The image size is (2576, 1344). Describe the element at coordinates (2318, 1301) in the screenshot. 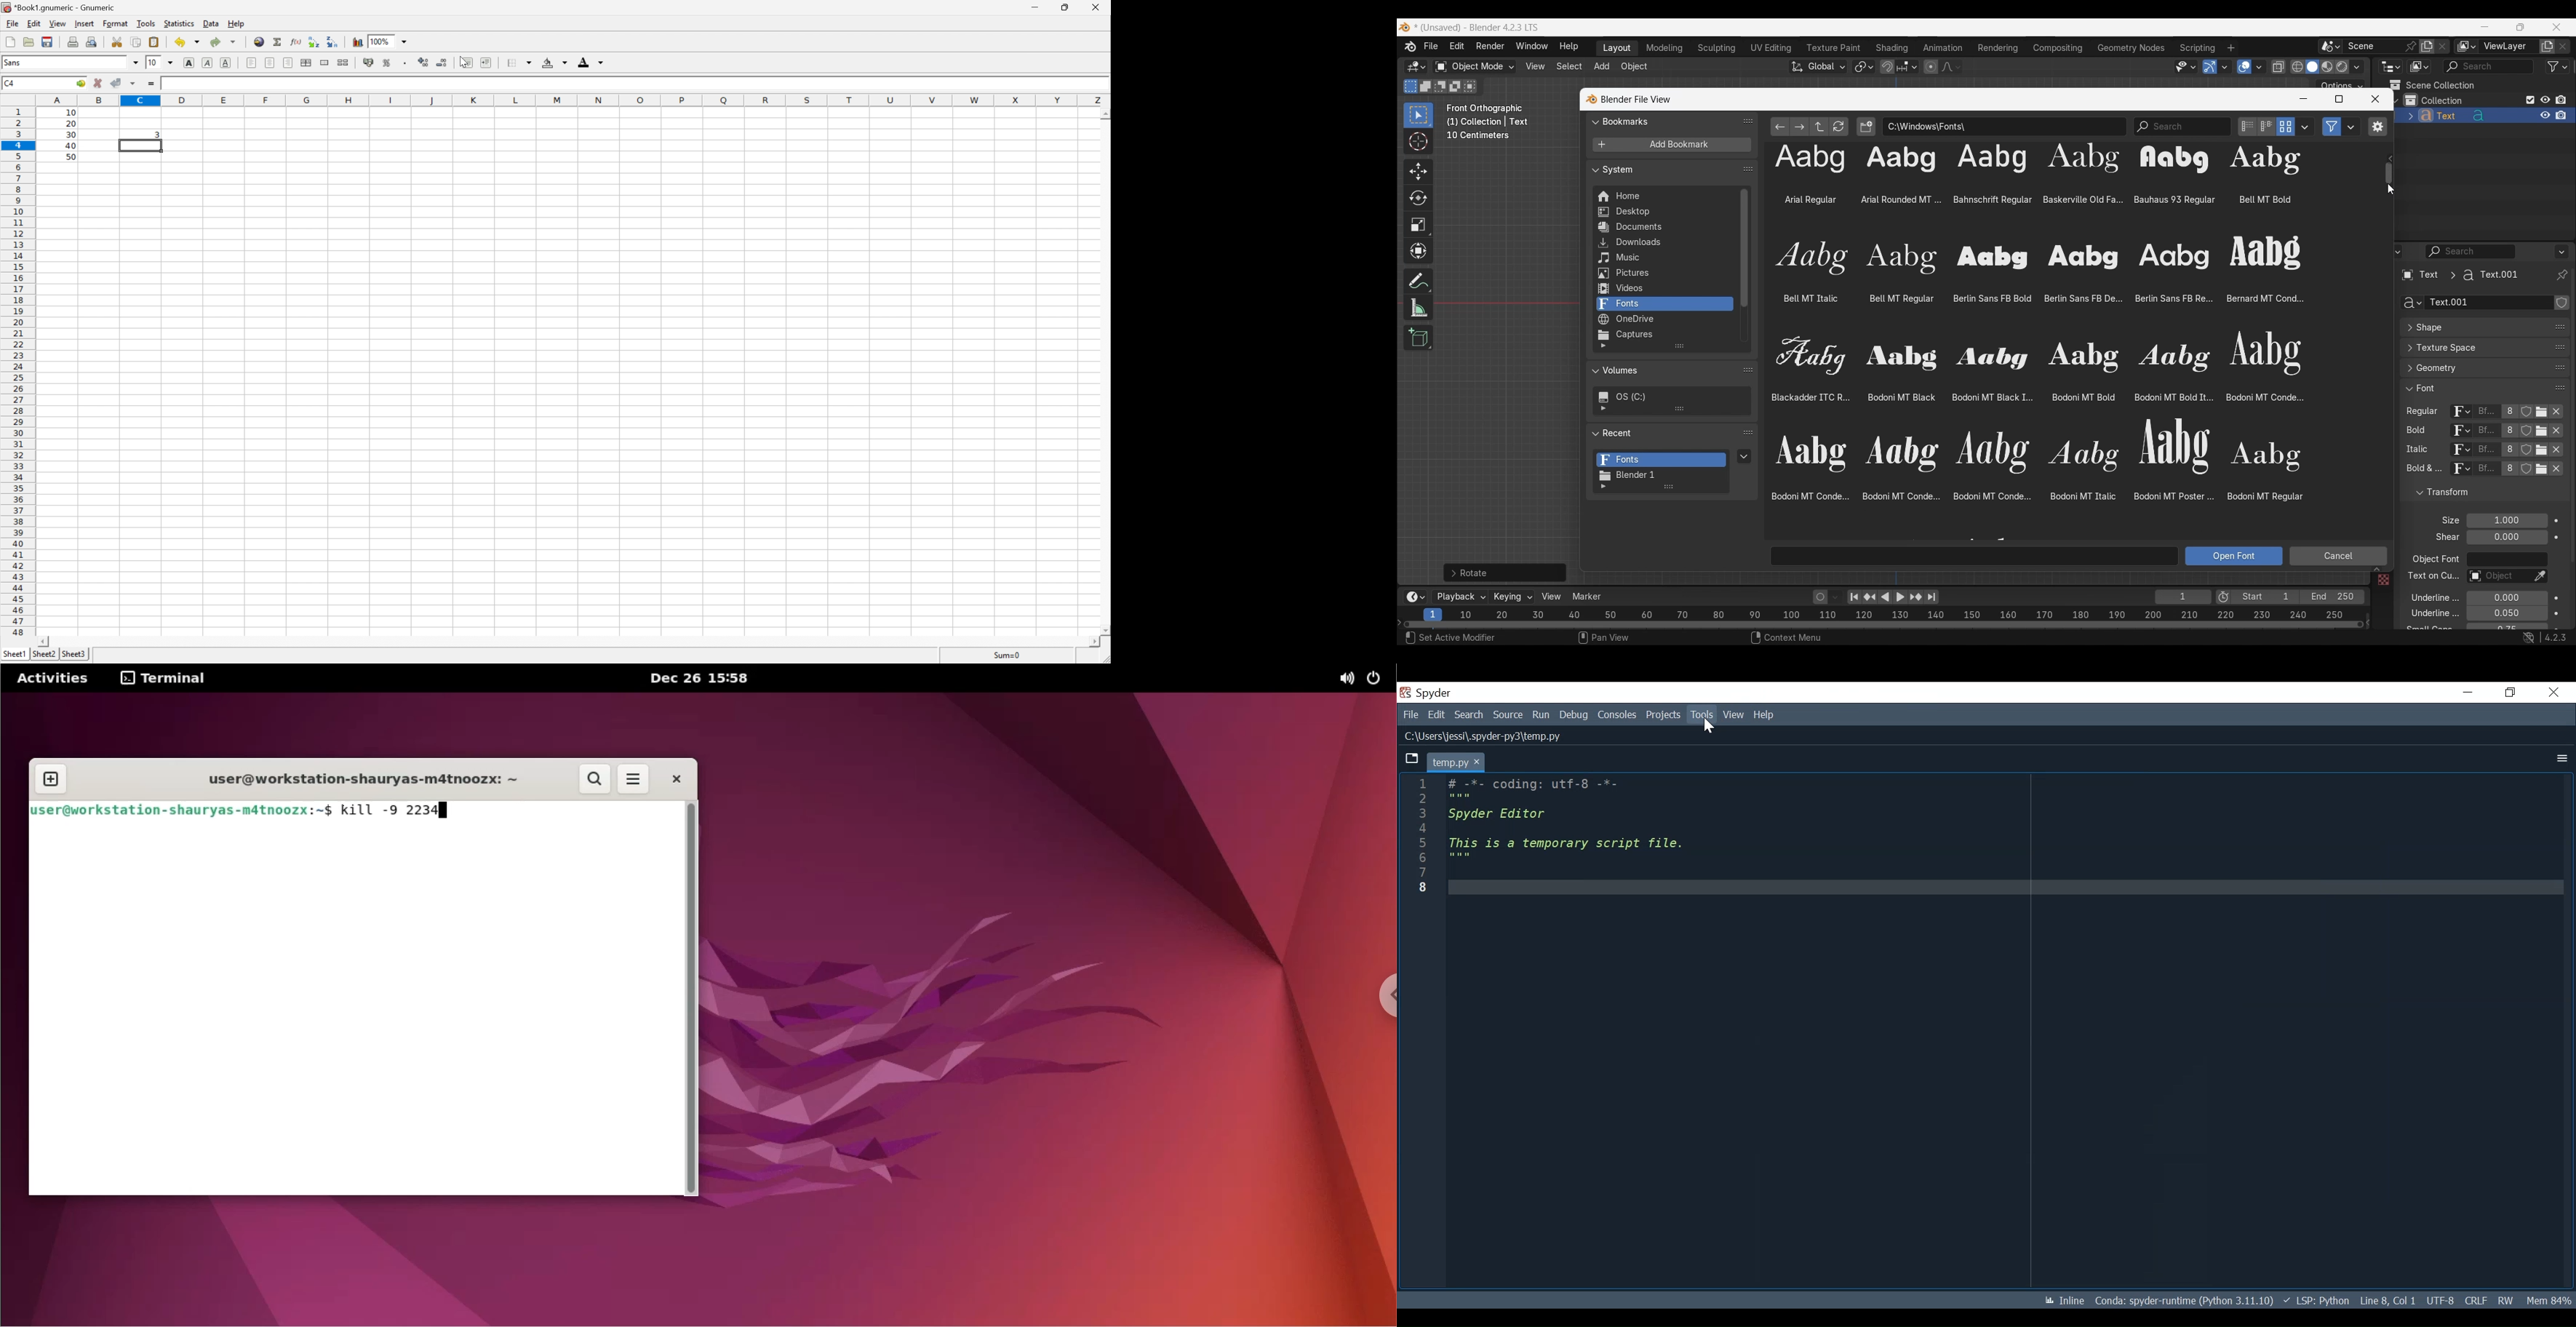

I see `Language` at that location.